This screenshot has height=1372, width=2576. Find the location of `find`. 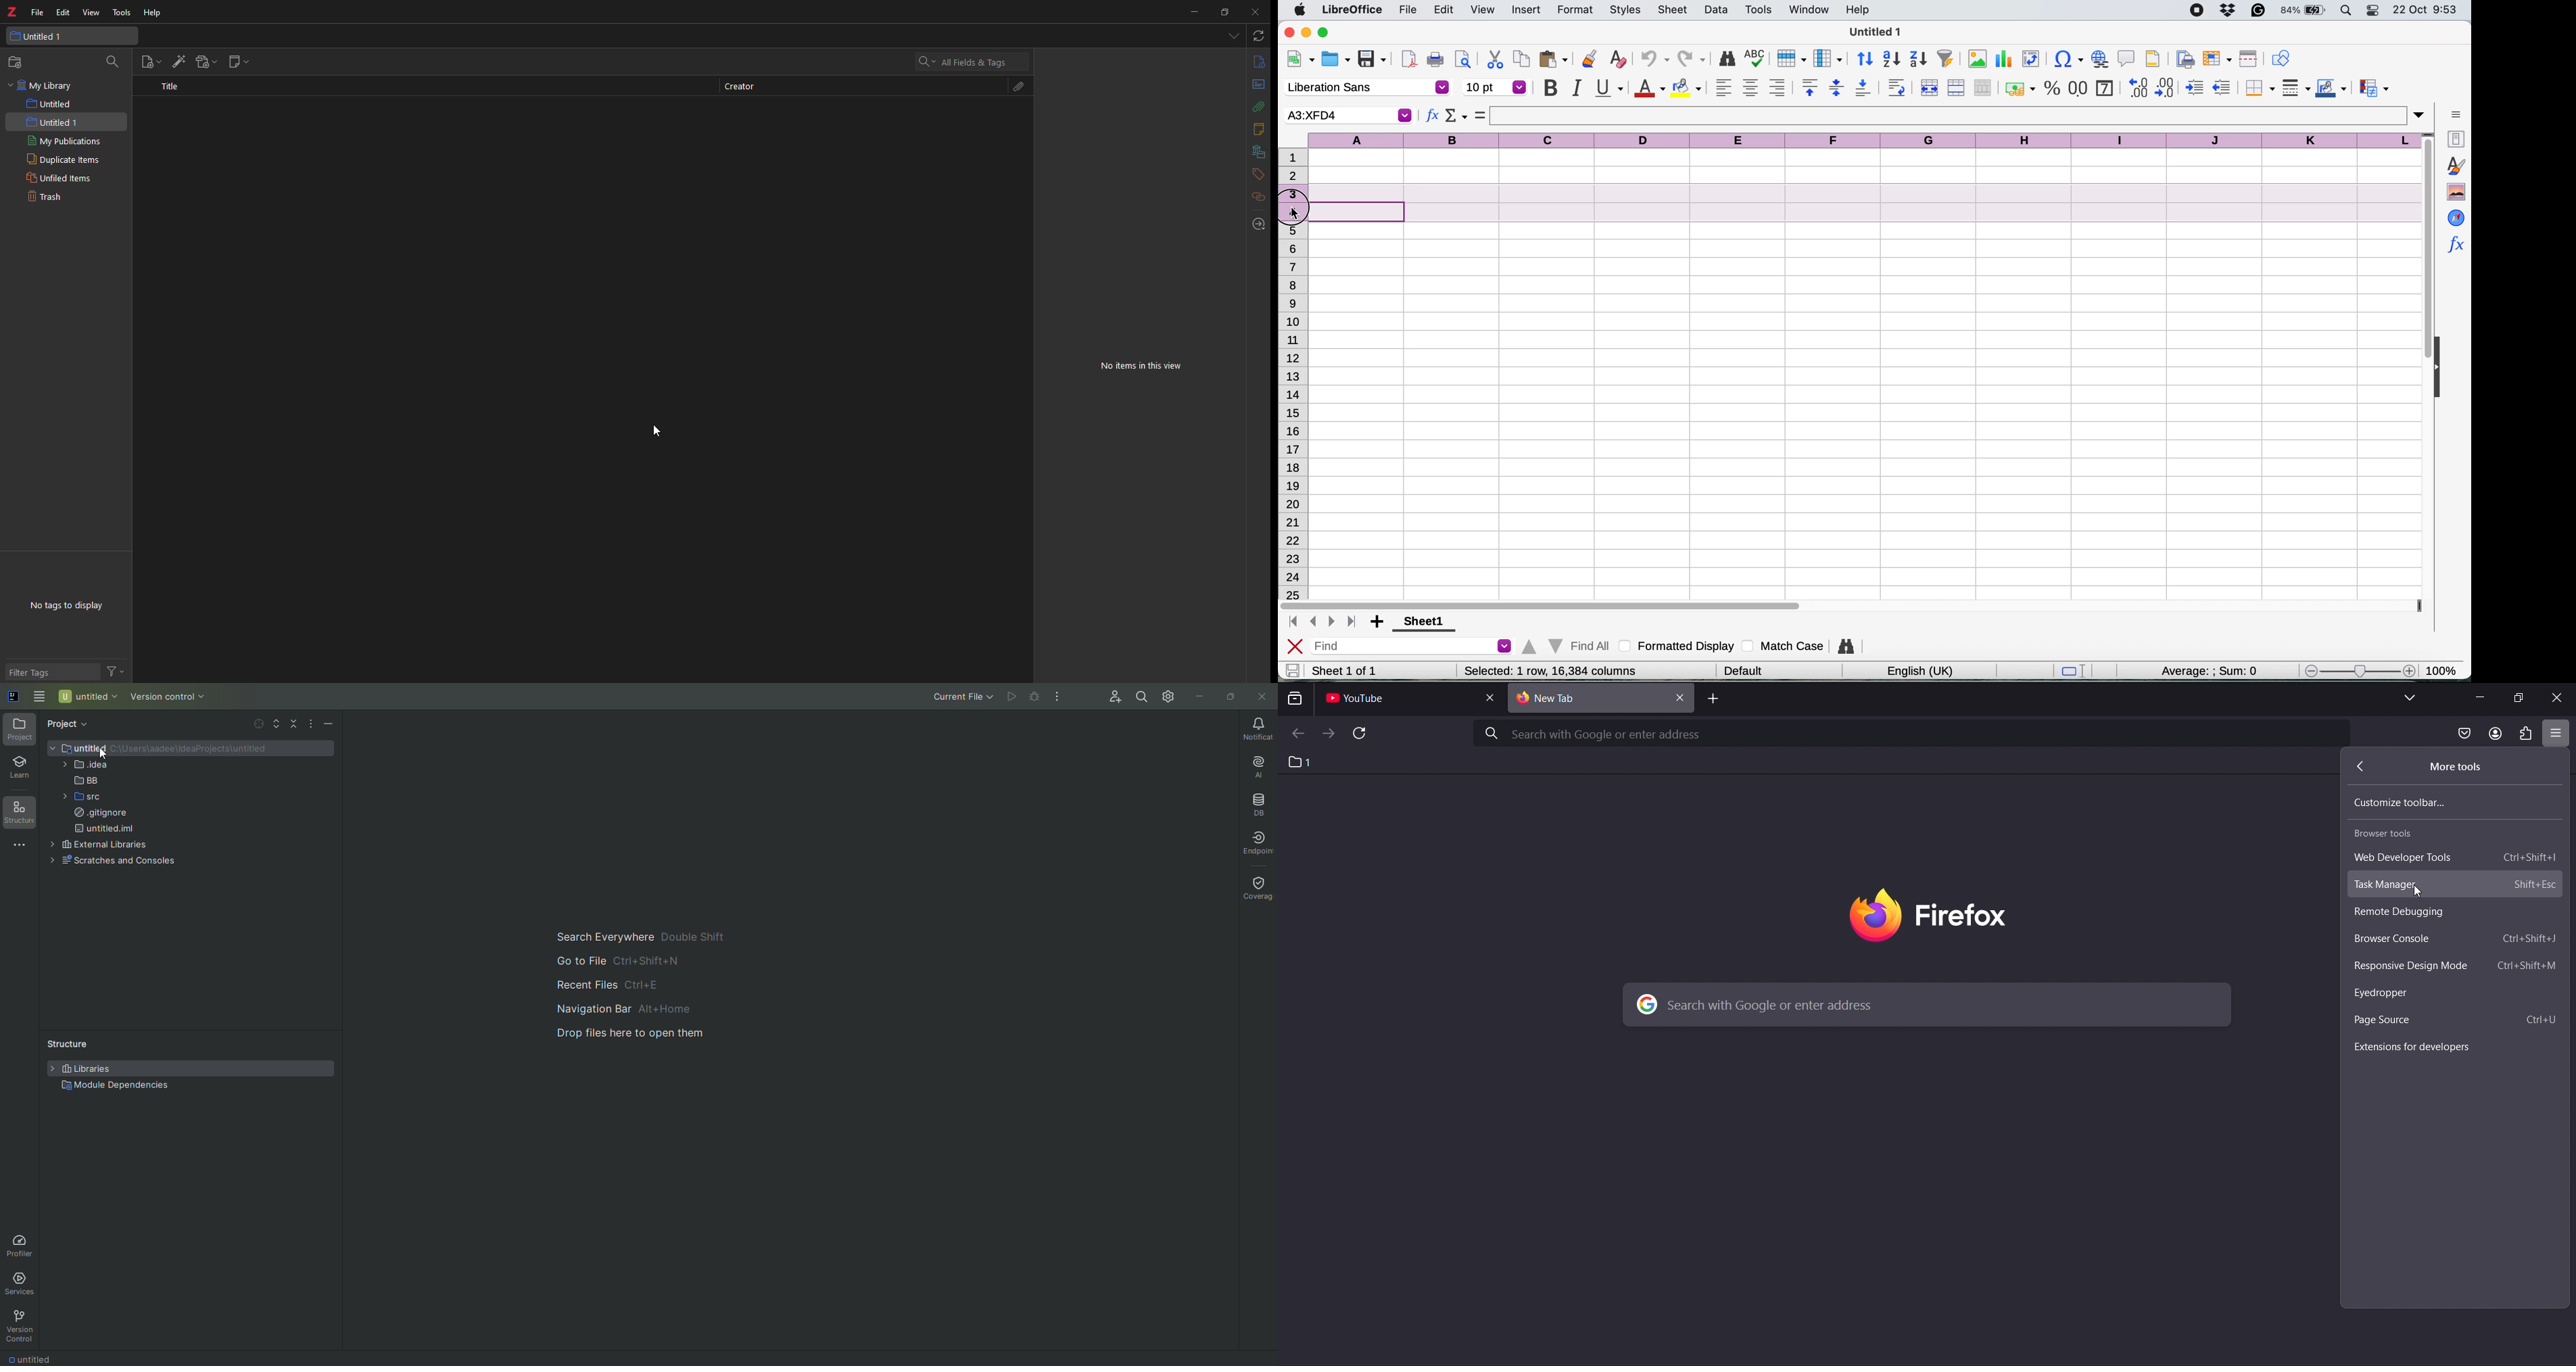

find is located at coordinates (1414, 648).